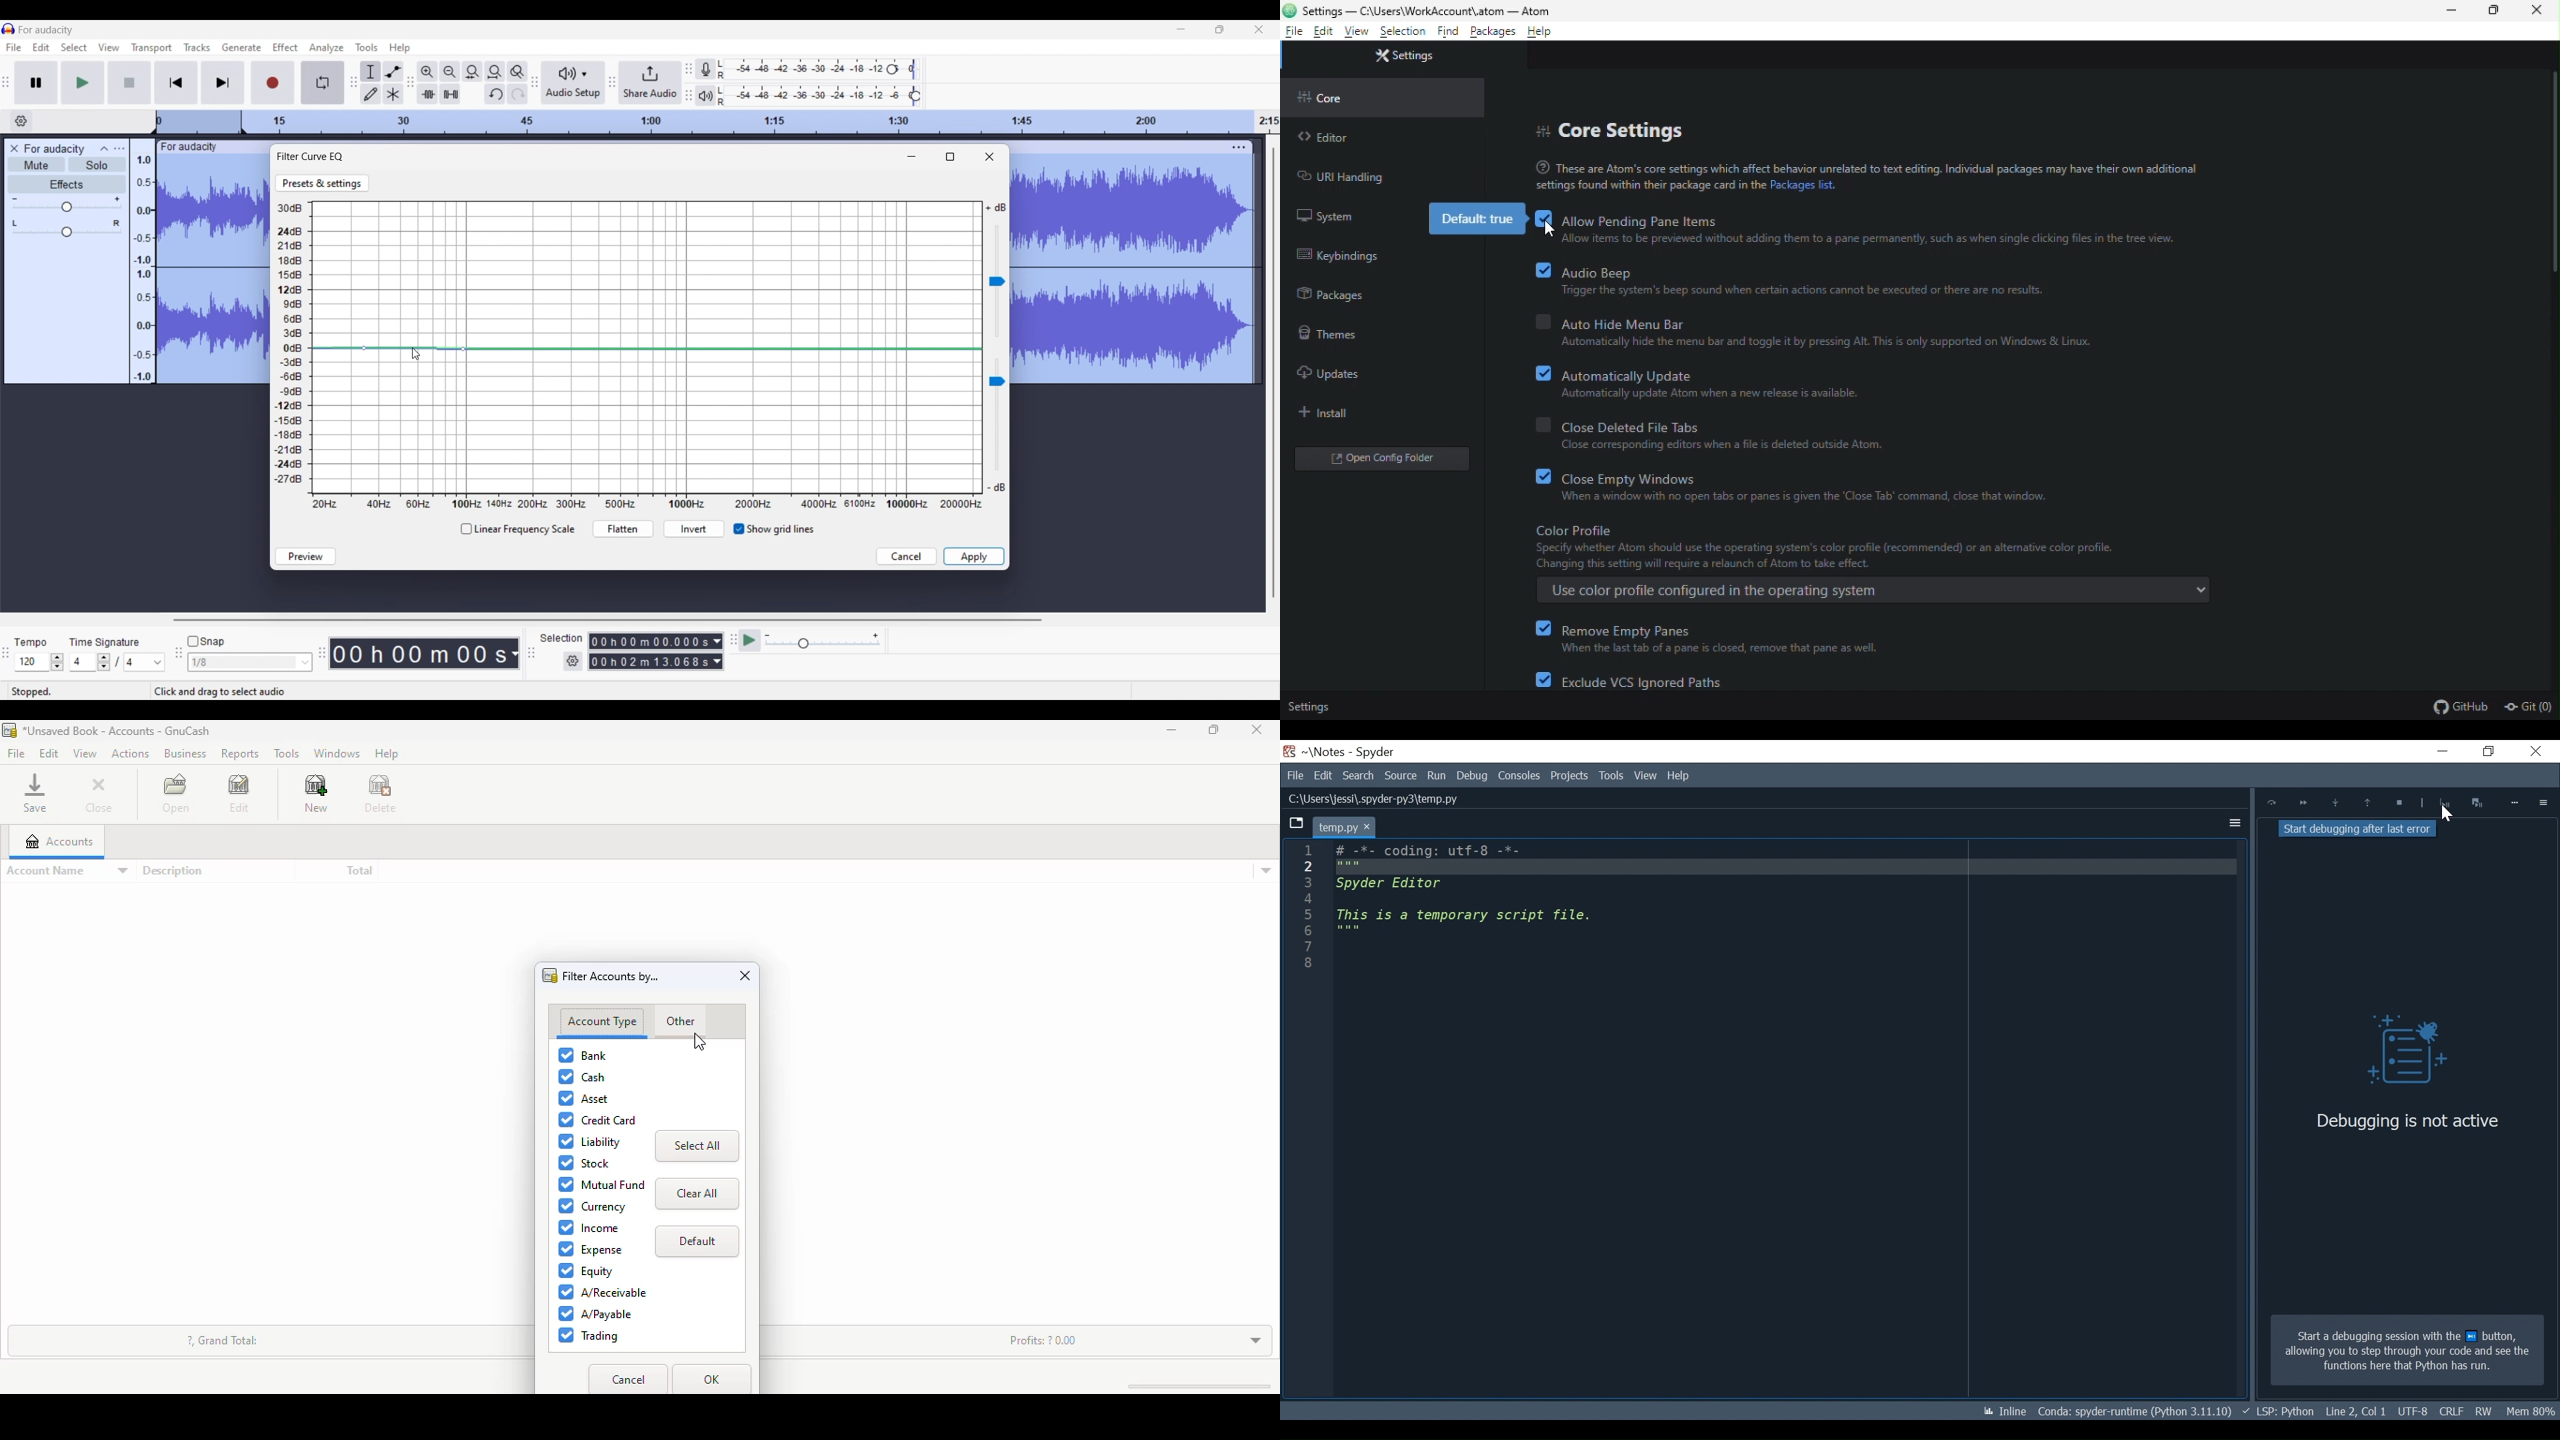  Describe the element at coordinates (286, 753) in the screenshot. I see `tools` at that location.